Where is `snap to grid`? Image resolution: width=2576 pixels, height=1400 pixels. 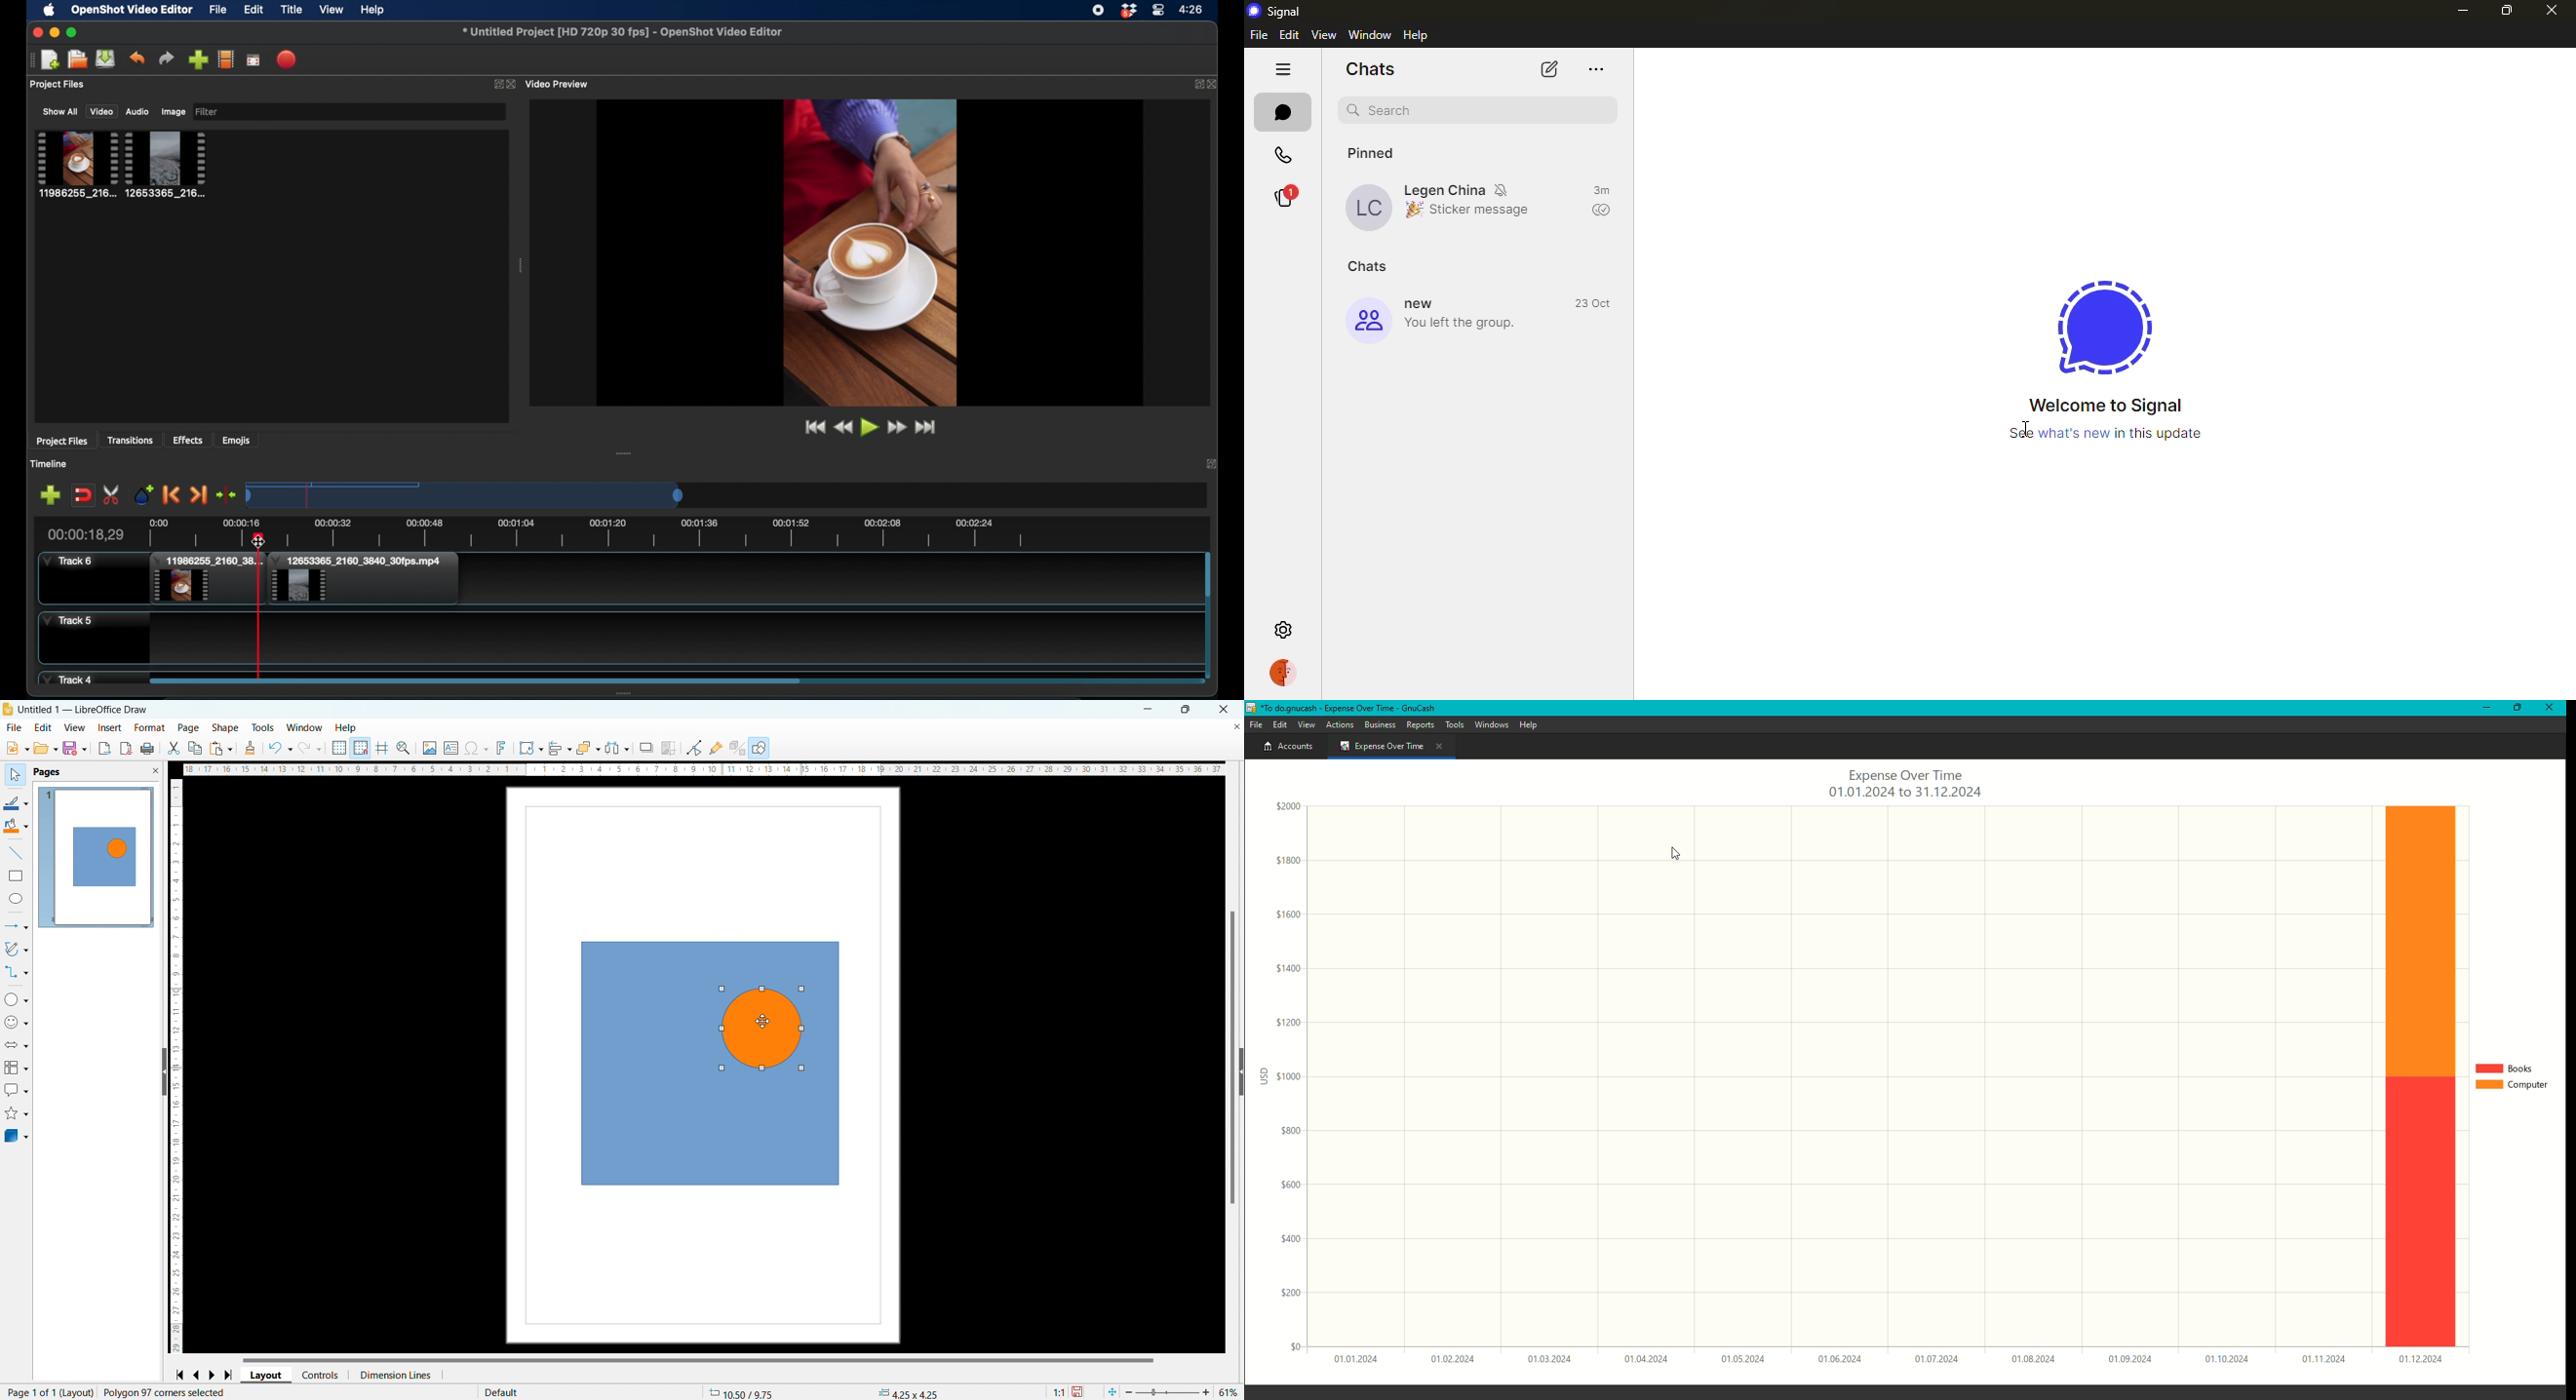
snap to grid is located at coordinates (360, 749).